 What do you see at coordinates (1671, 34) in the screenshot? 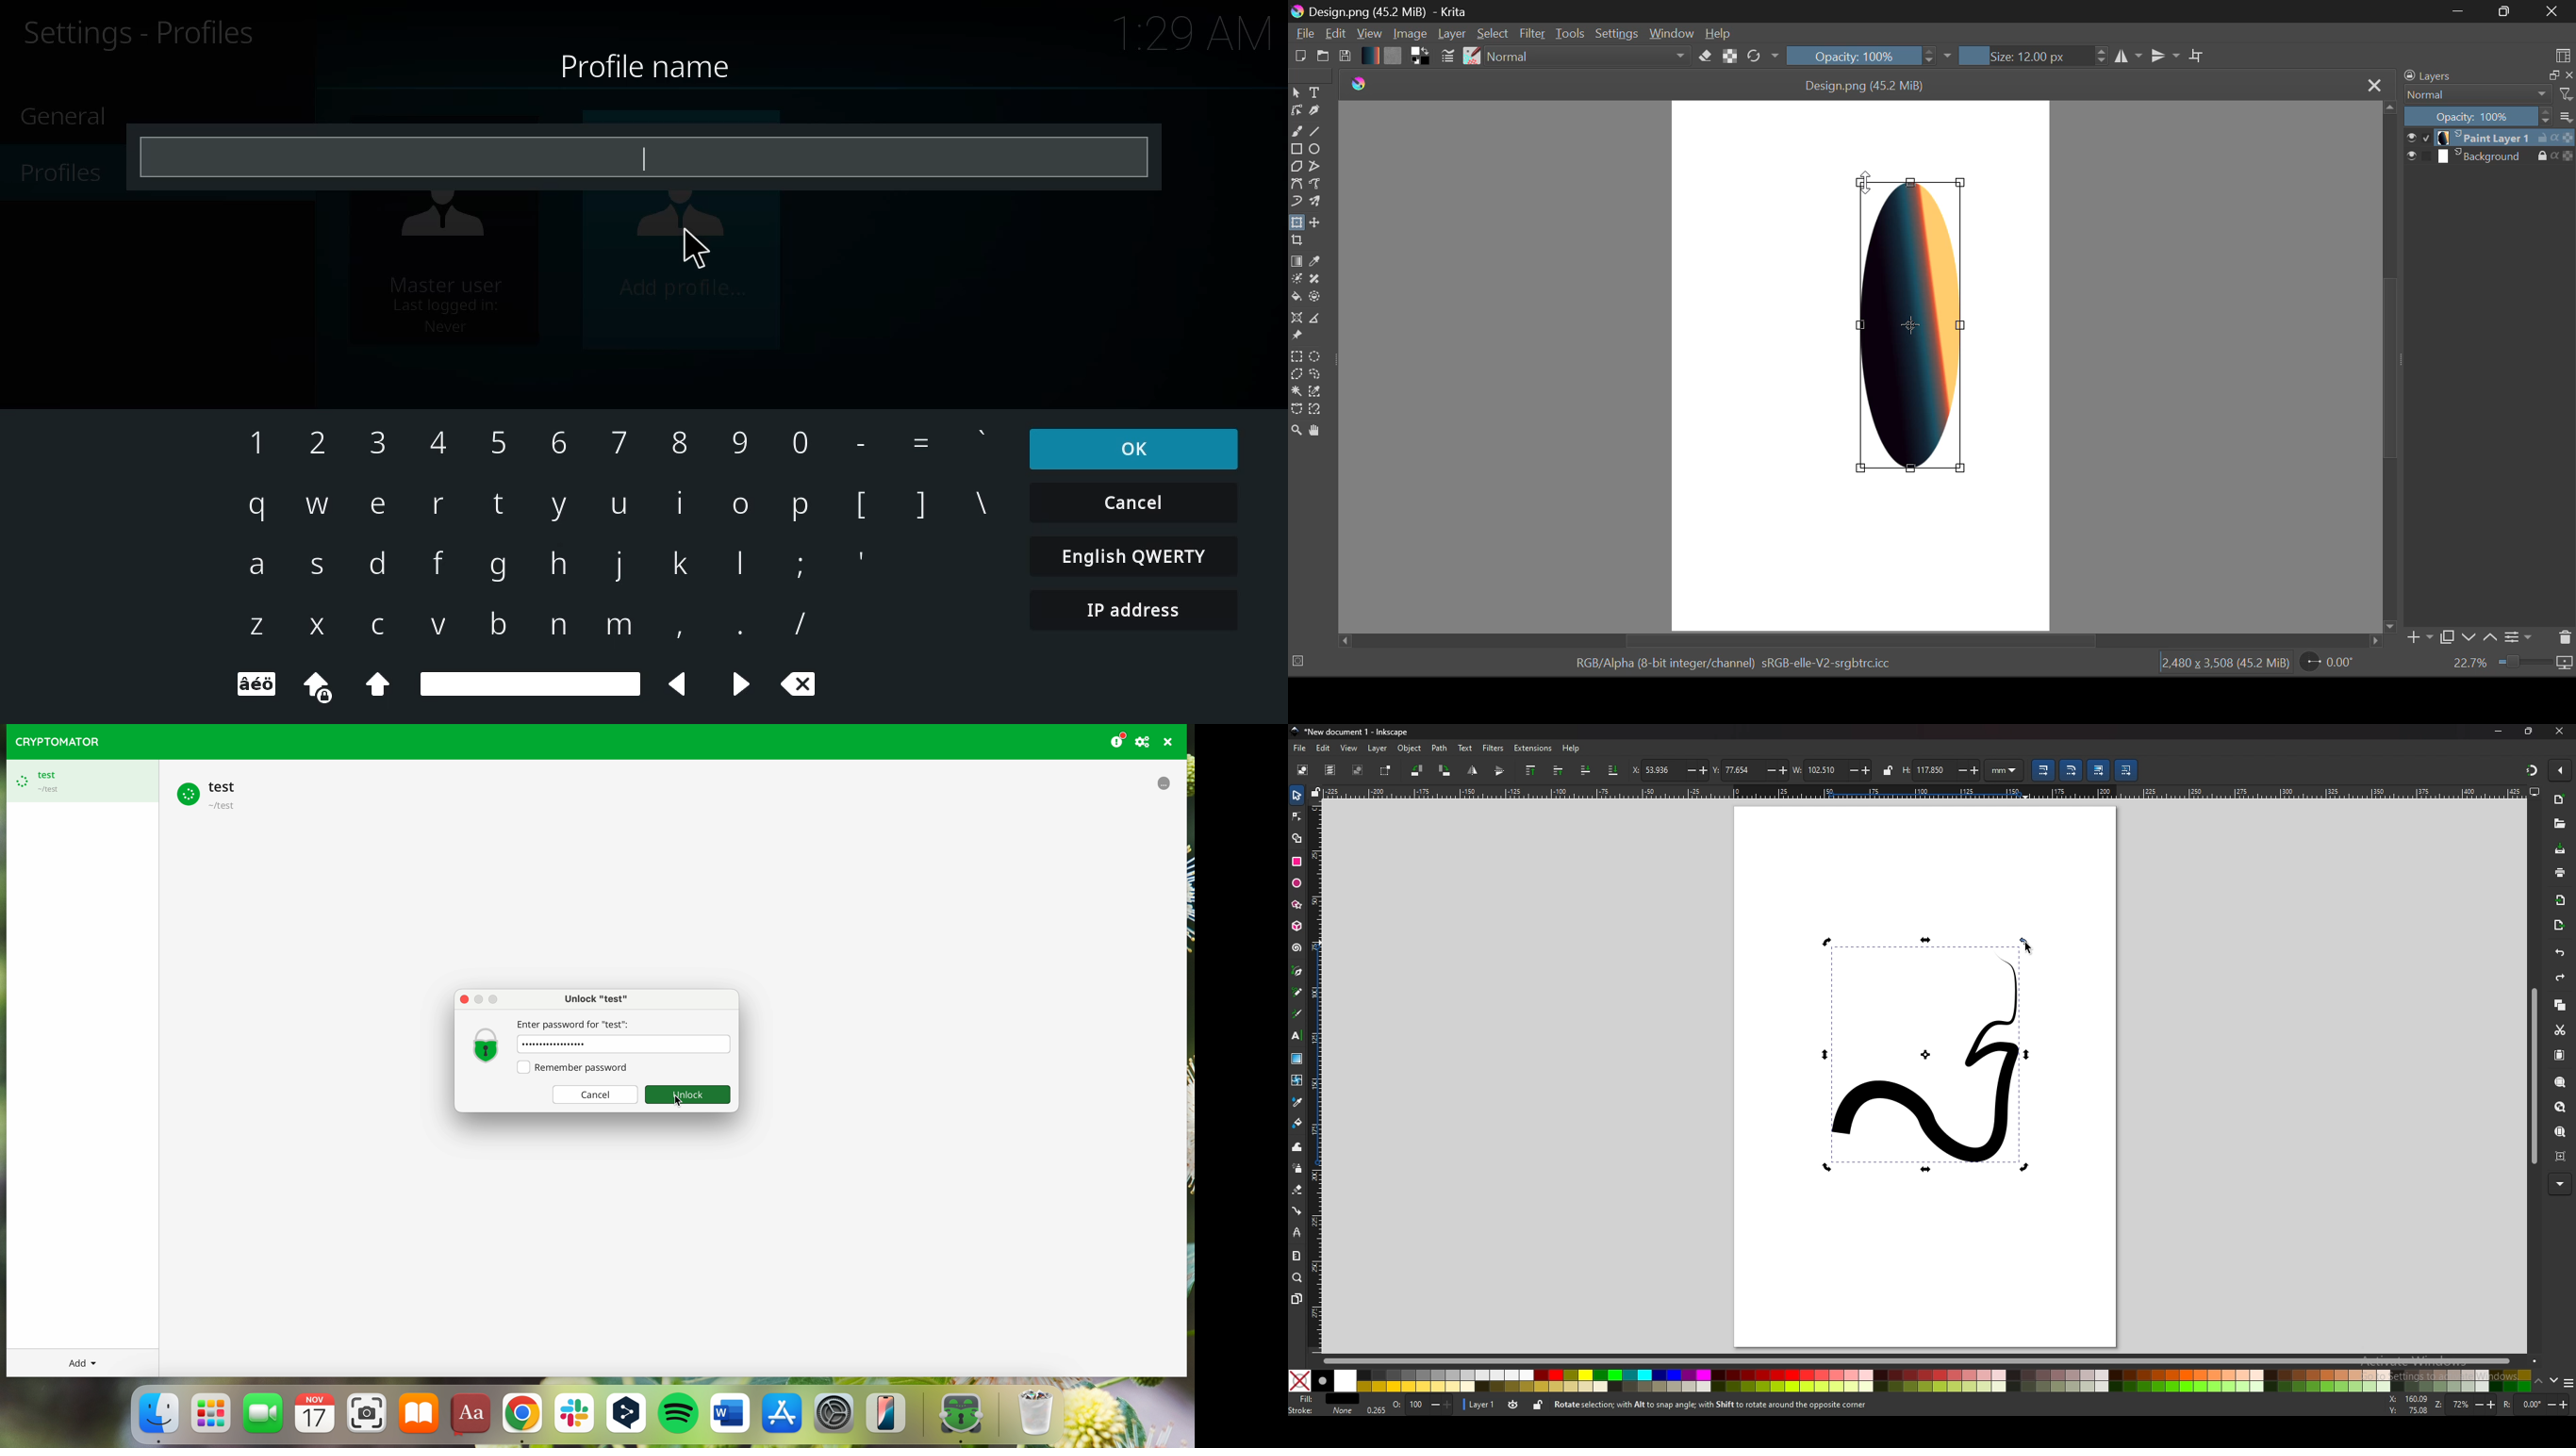
I see `Window` at bounding box center [1671, 34].